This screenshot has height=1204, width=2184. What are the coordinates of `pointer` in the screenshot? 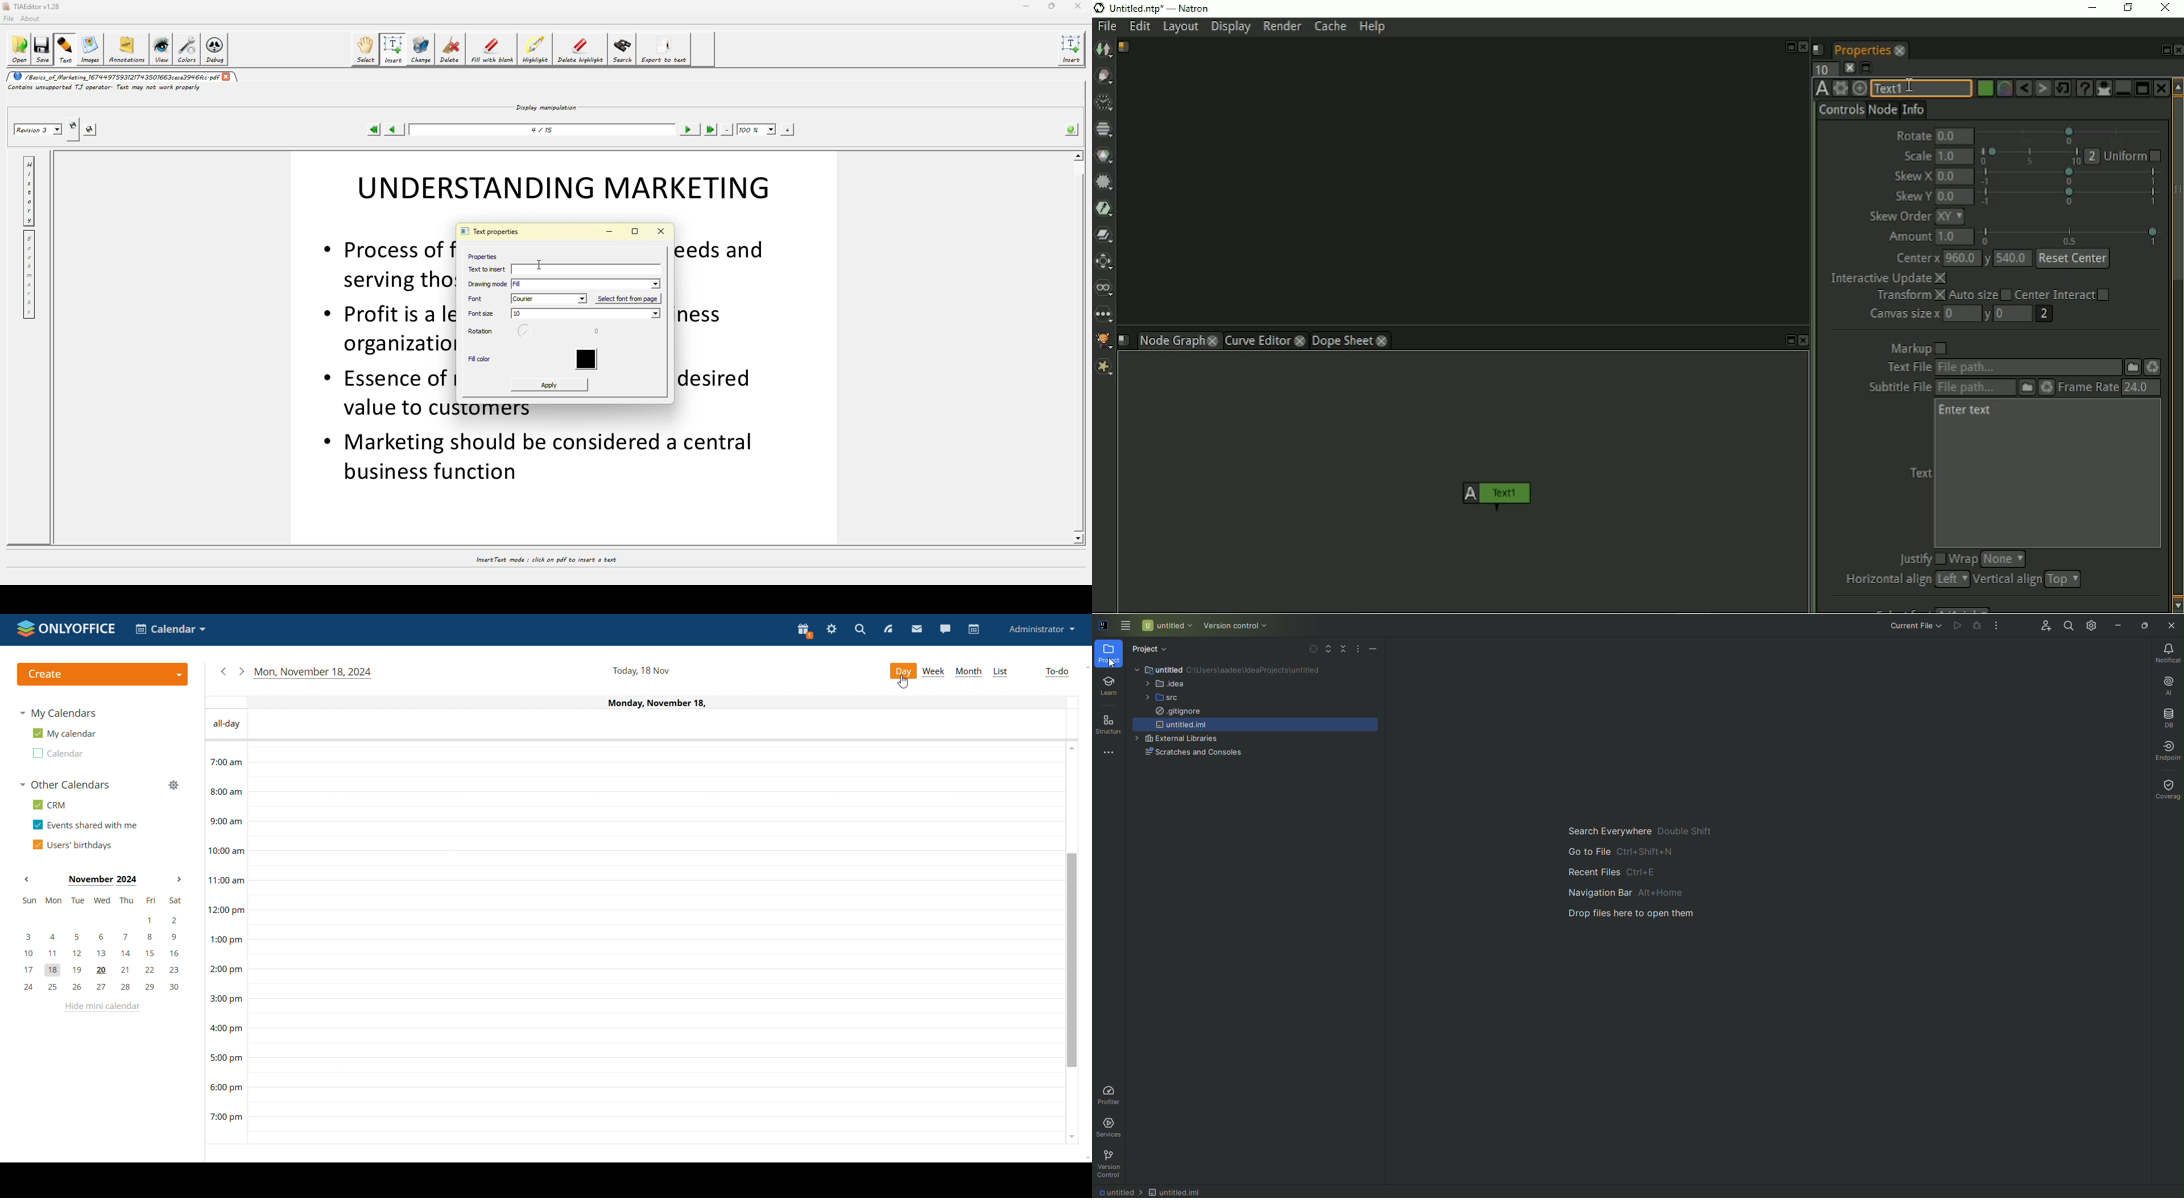 It's located at (1109, 663).